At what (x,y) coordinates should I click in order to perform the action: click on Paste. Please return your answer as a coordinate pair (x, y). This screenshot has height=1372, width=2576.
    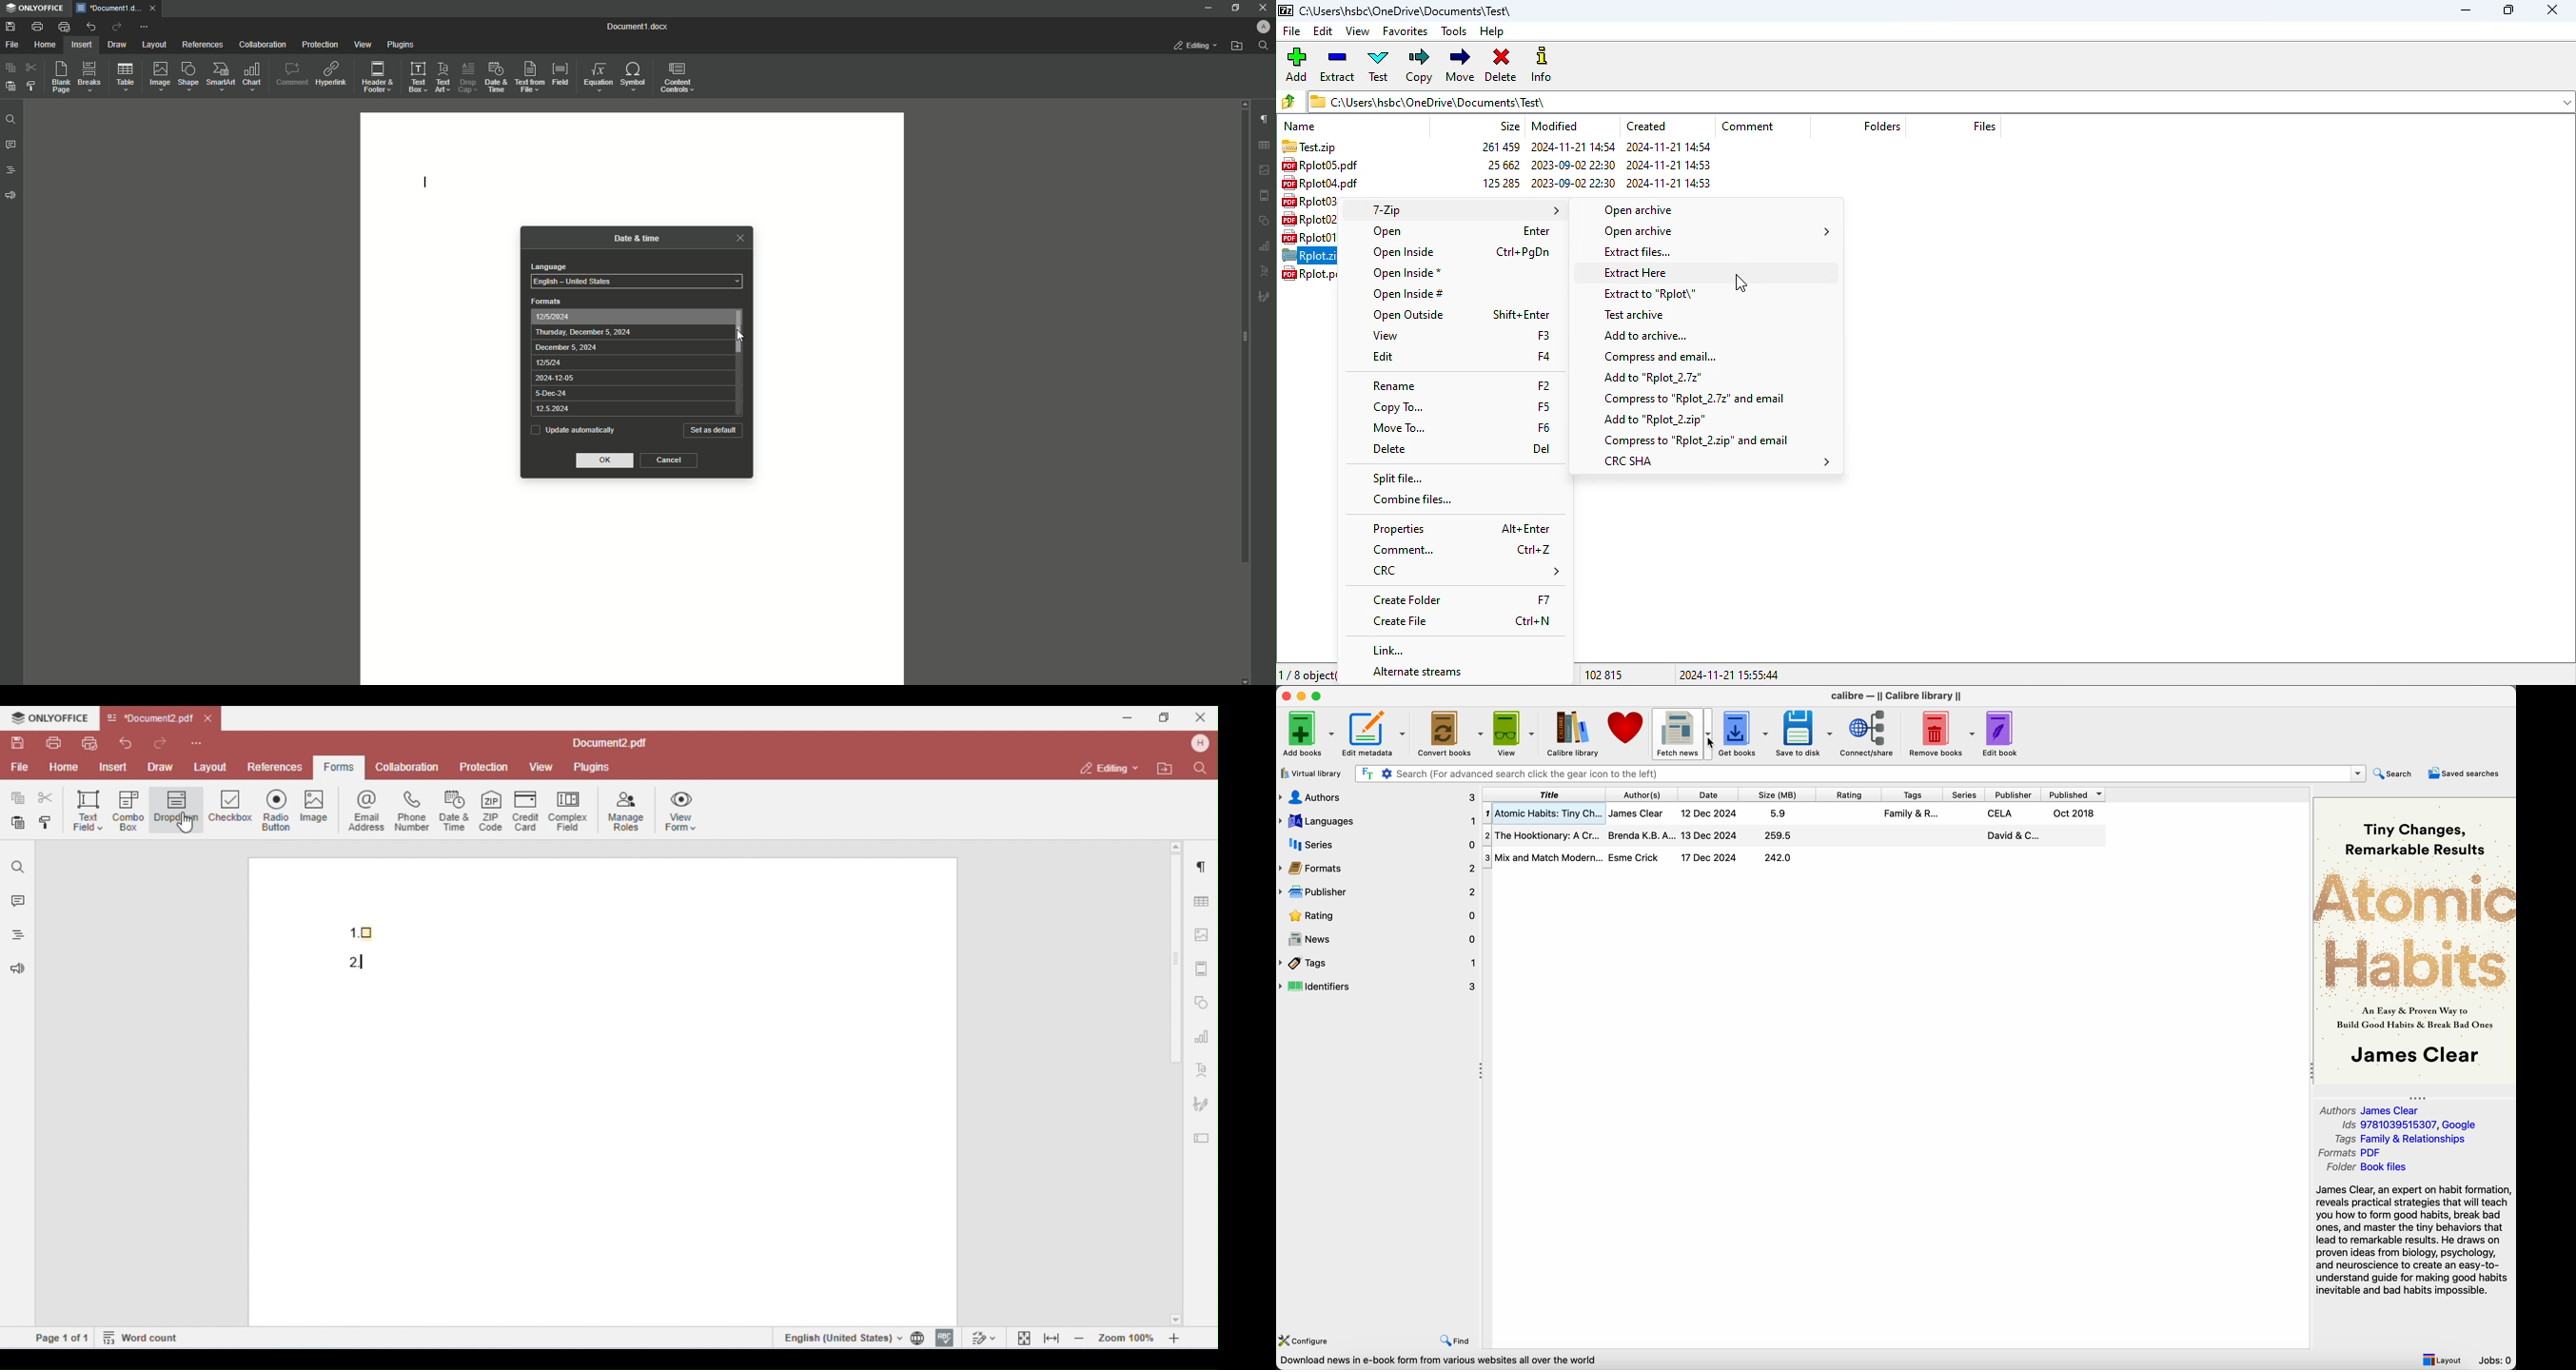
    Looking at the image, I should click on (9, 68).